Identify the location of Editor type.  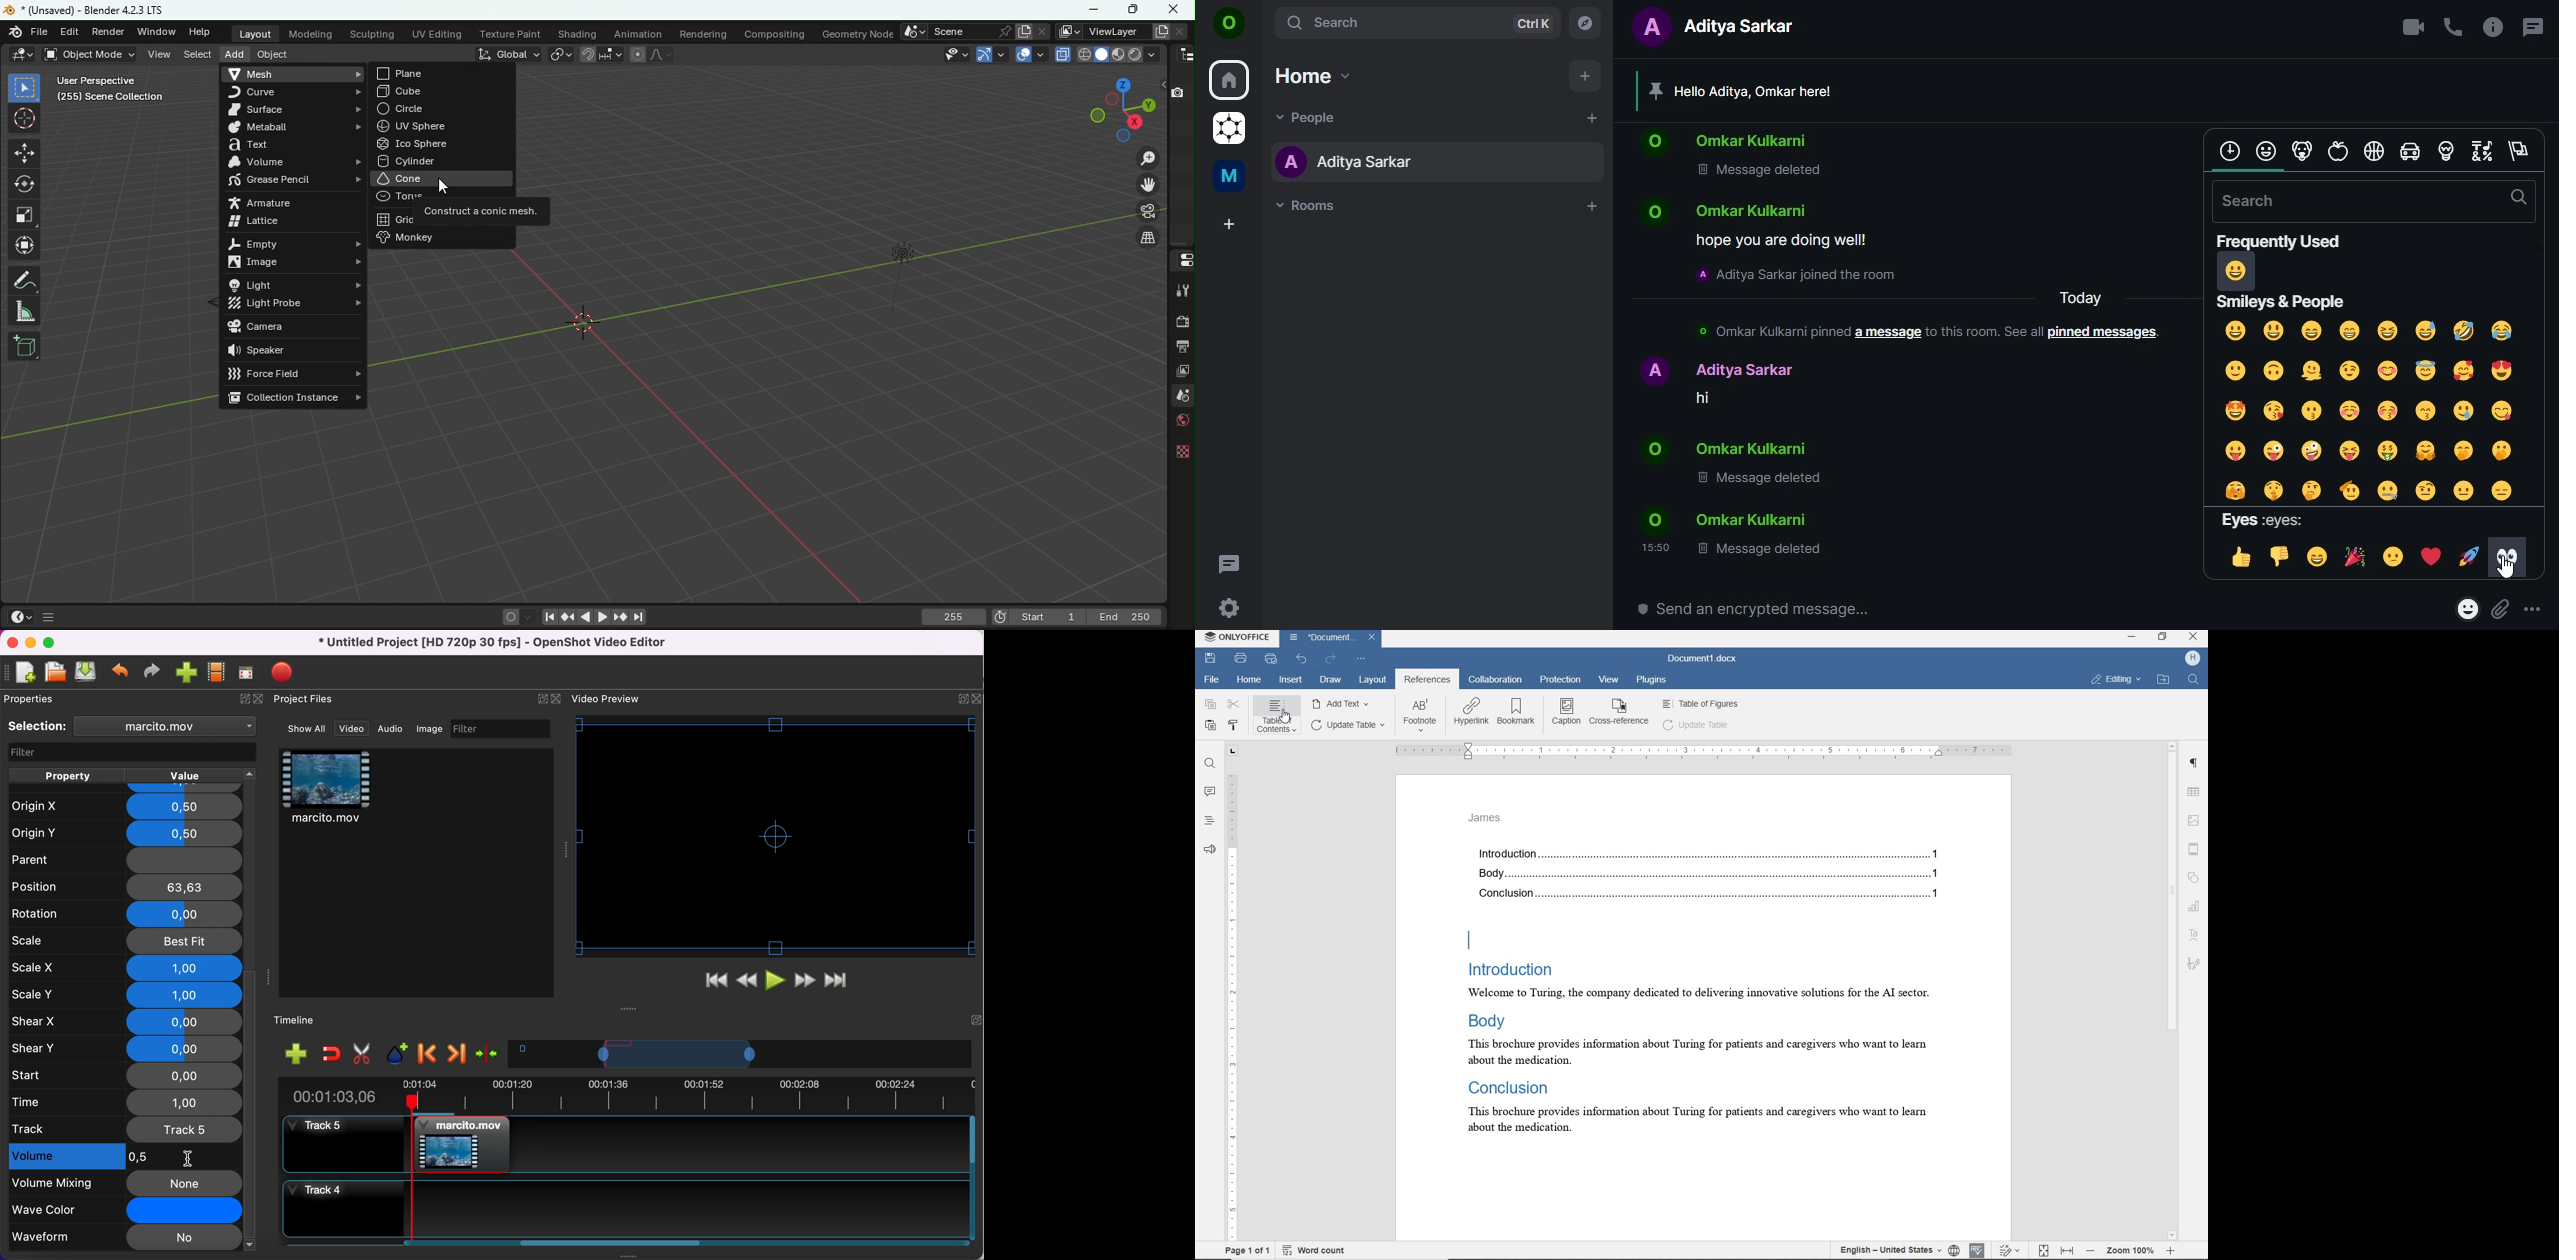
(1180, 261).